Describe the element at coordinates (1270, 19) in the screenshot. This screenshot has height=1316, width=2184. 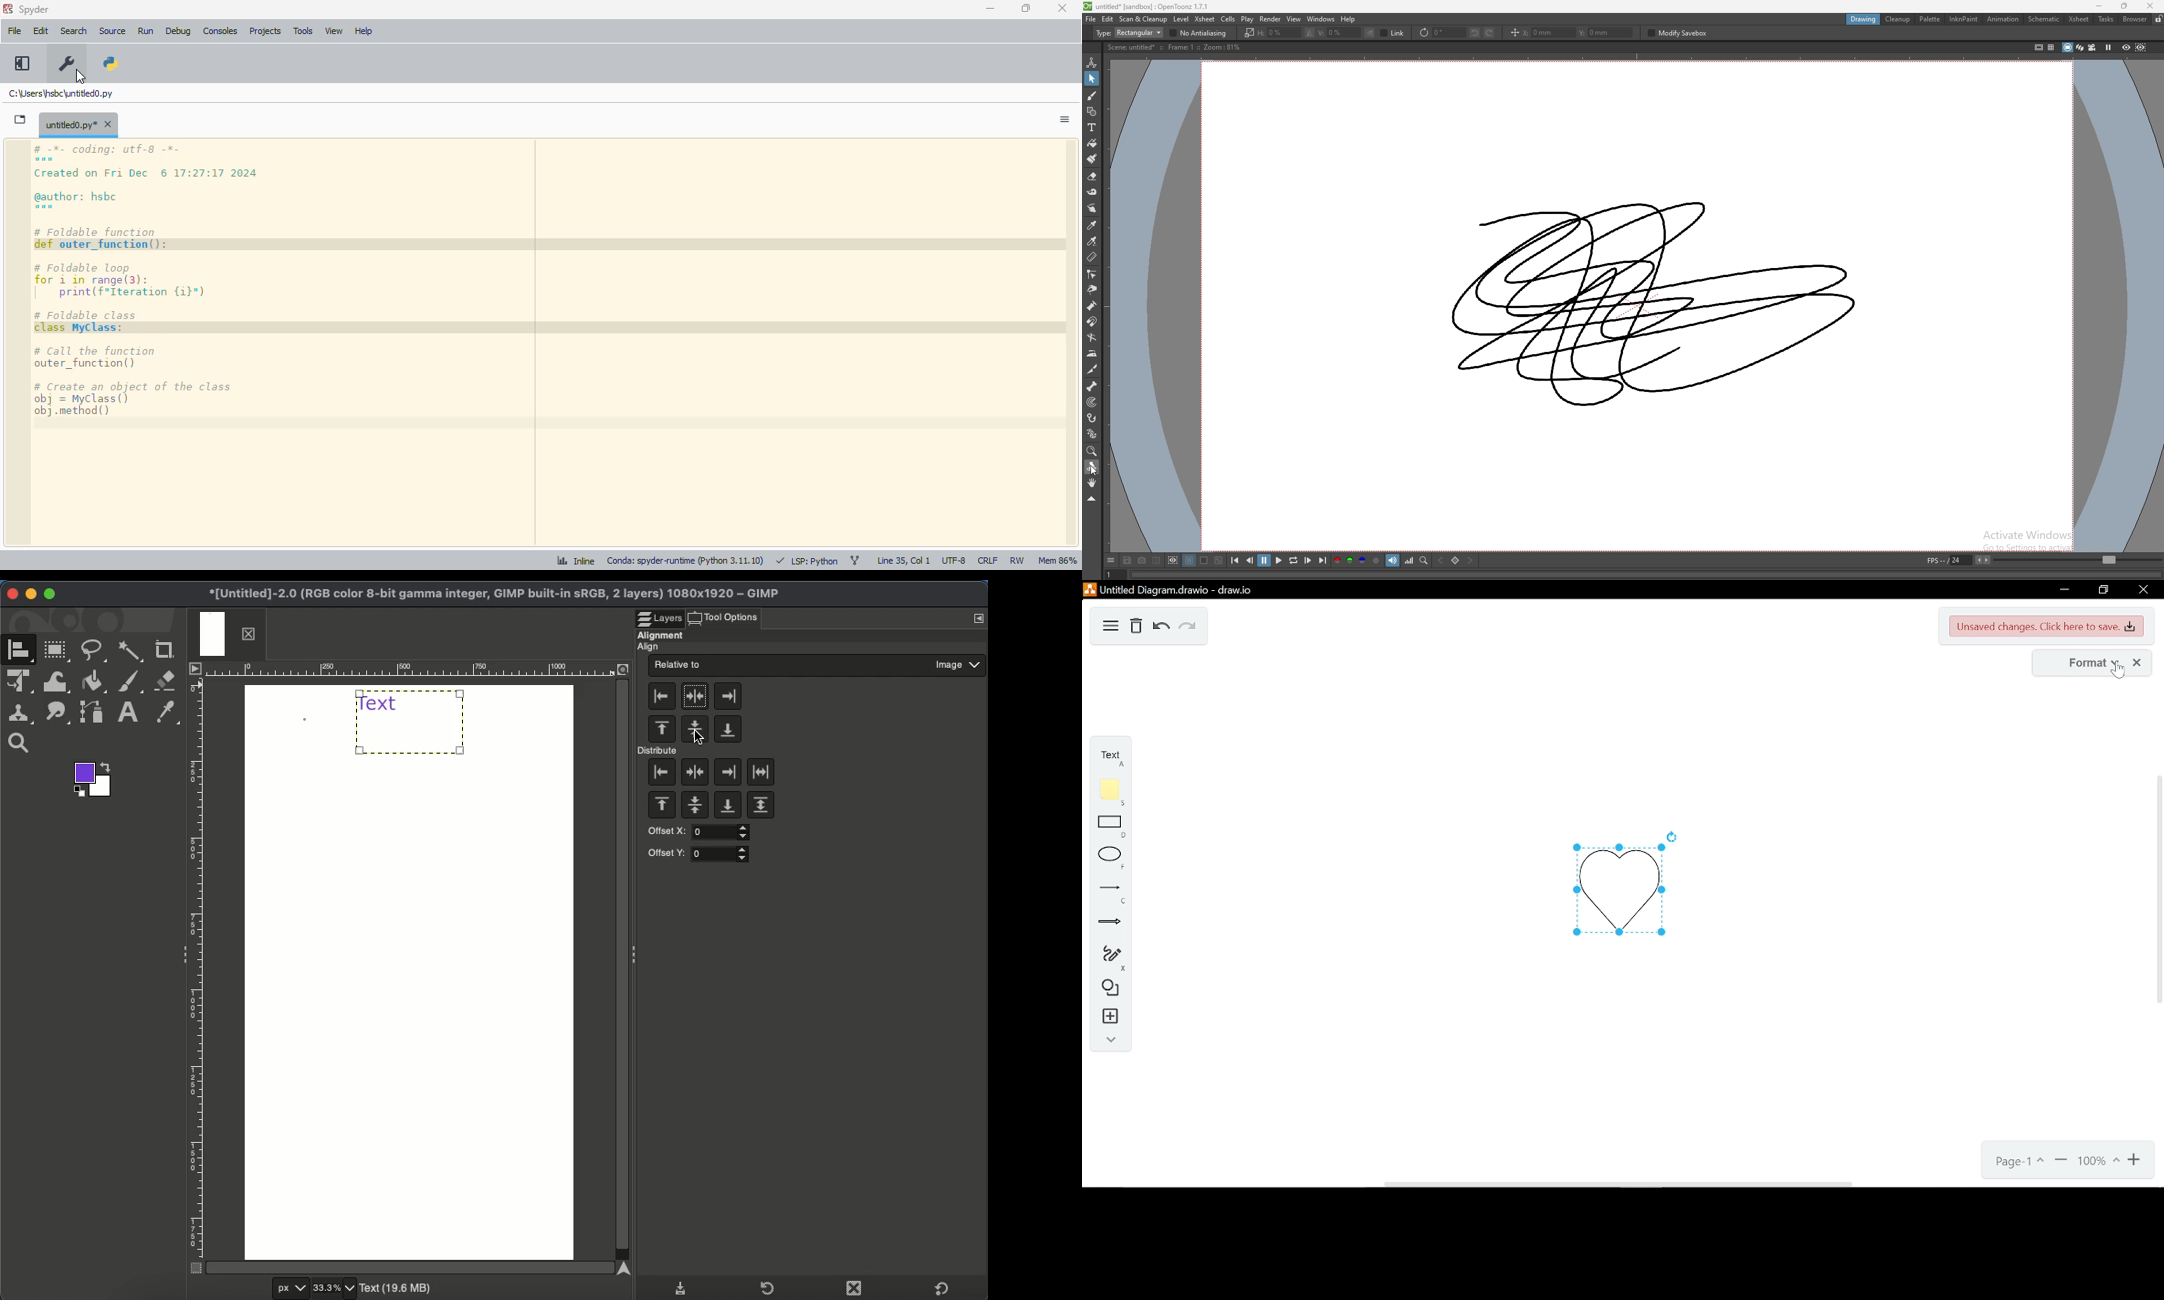
I see `render` at that location.